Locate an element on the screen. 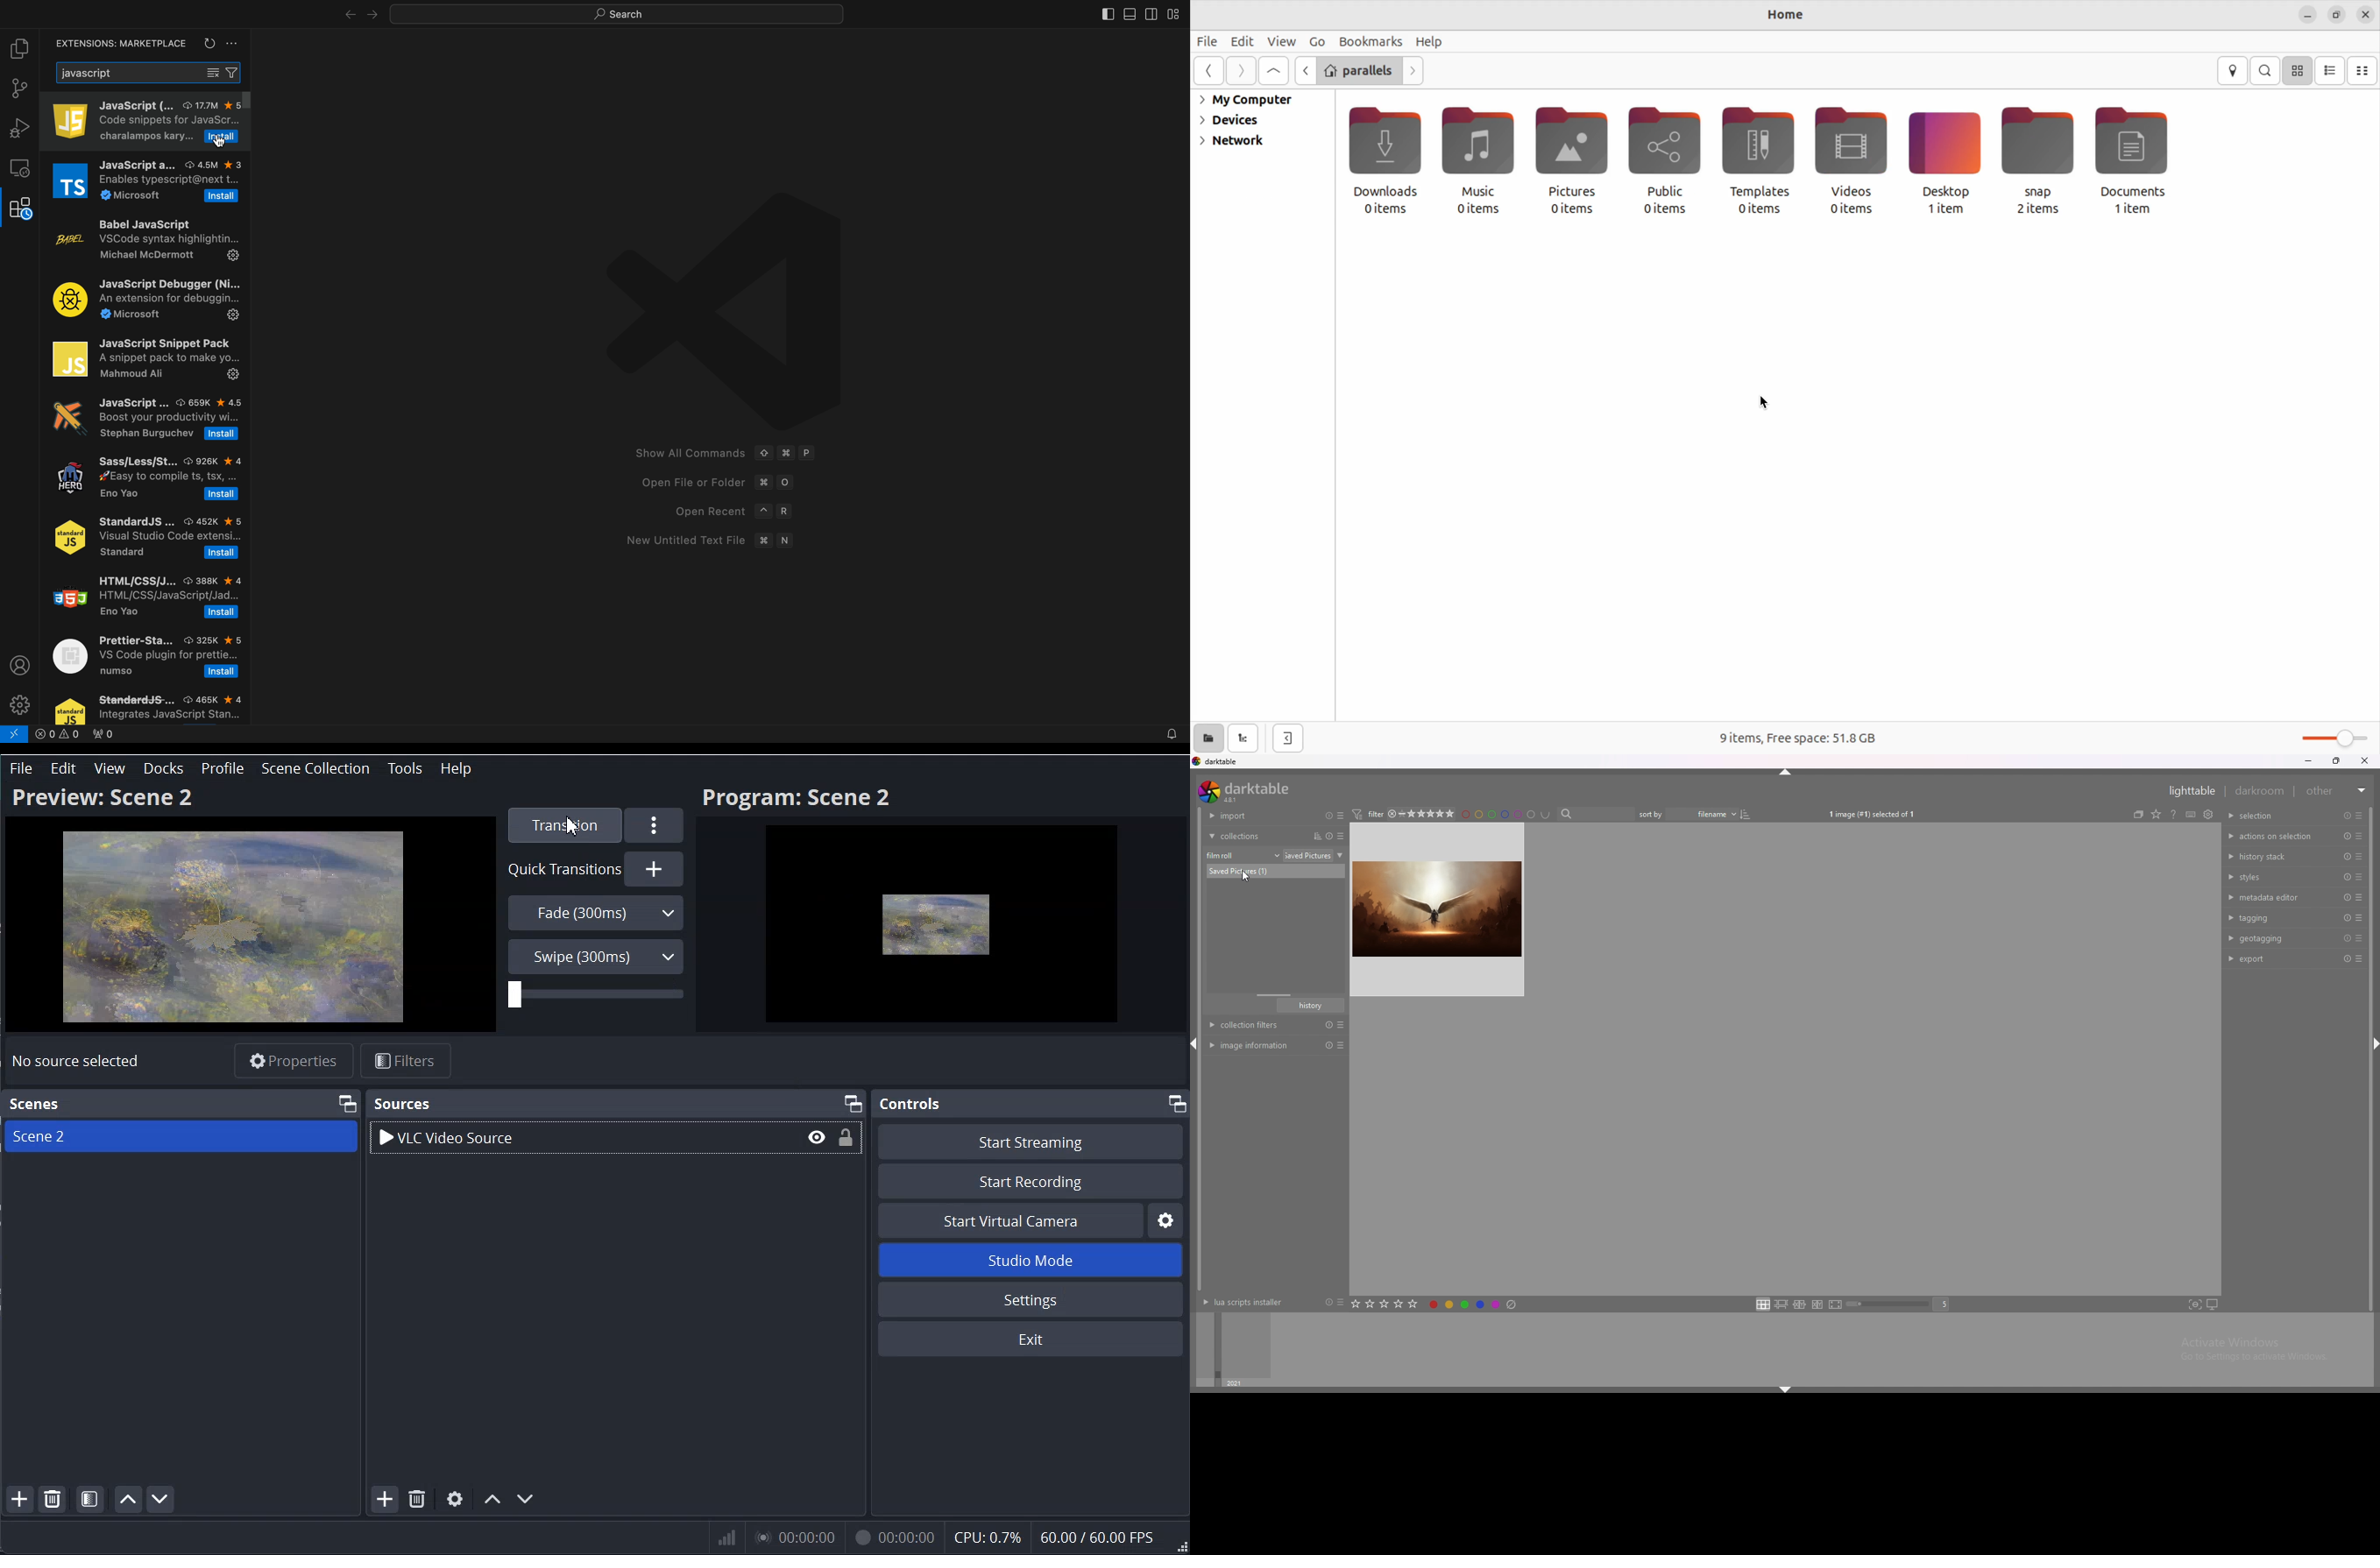 This screenshot has height=1568, width=2380. Maximize is located at coordinates (854, 1103).